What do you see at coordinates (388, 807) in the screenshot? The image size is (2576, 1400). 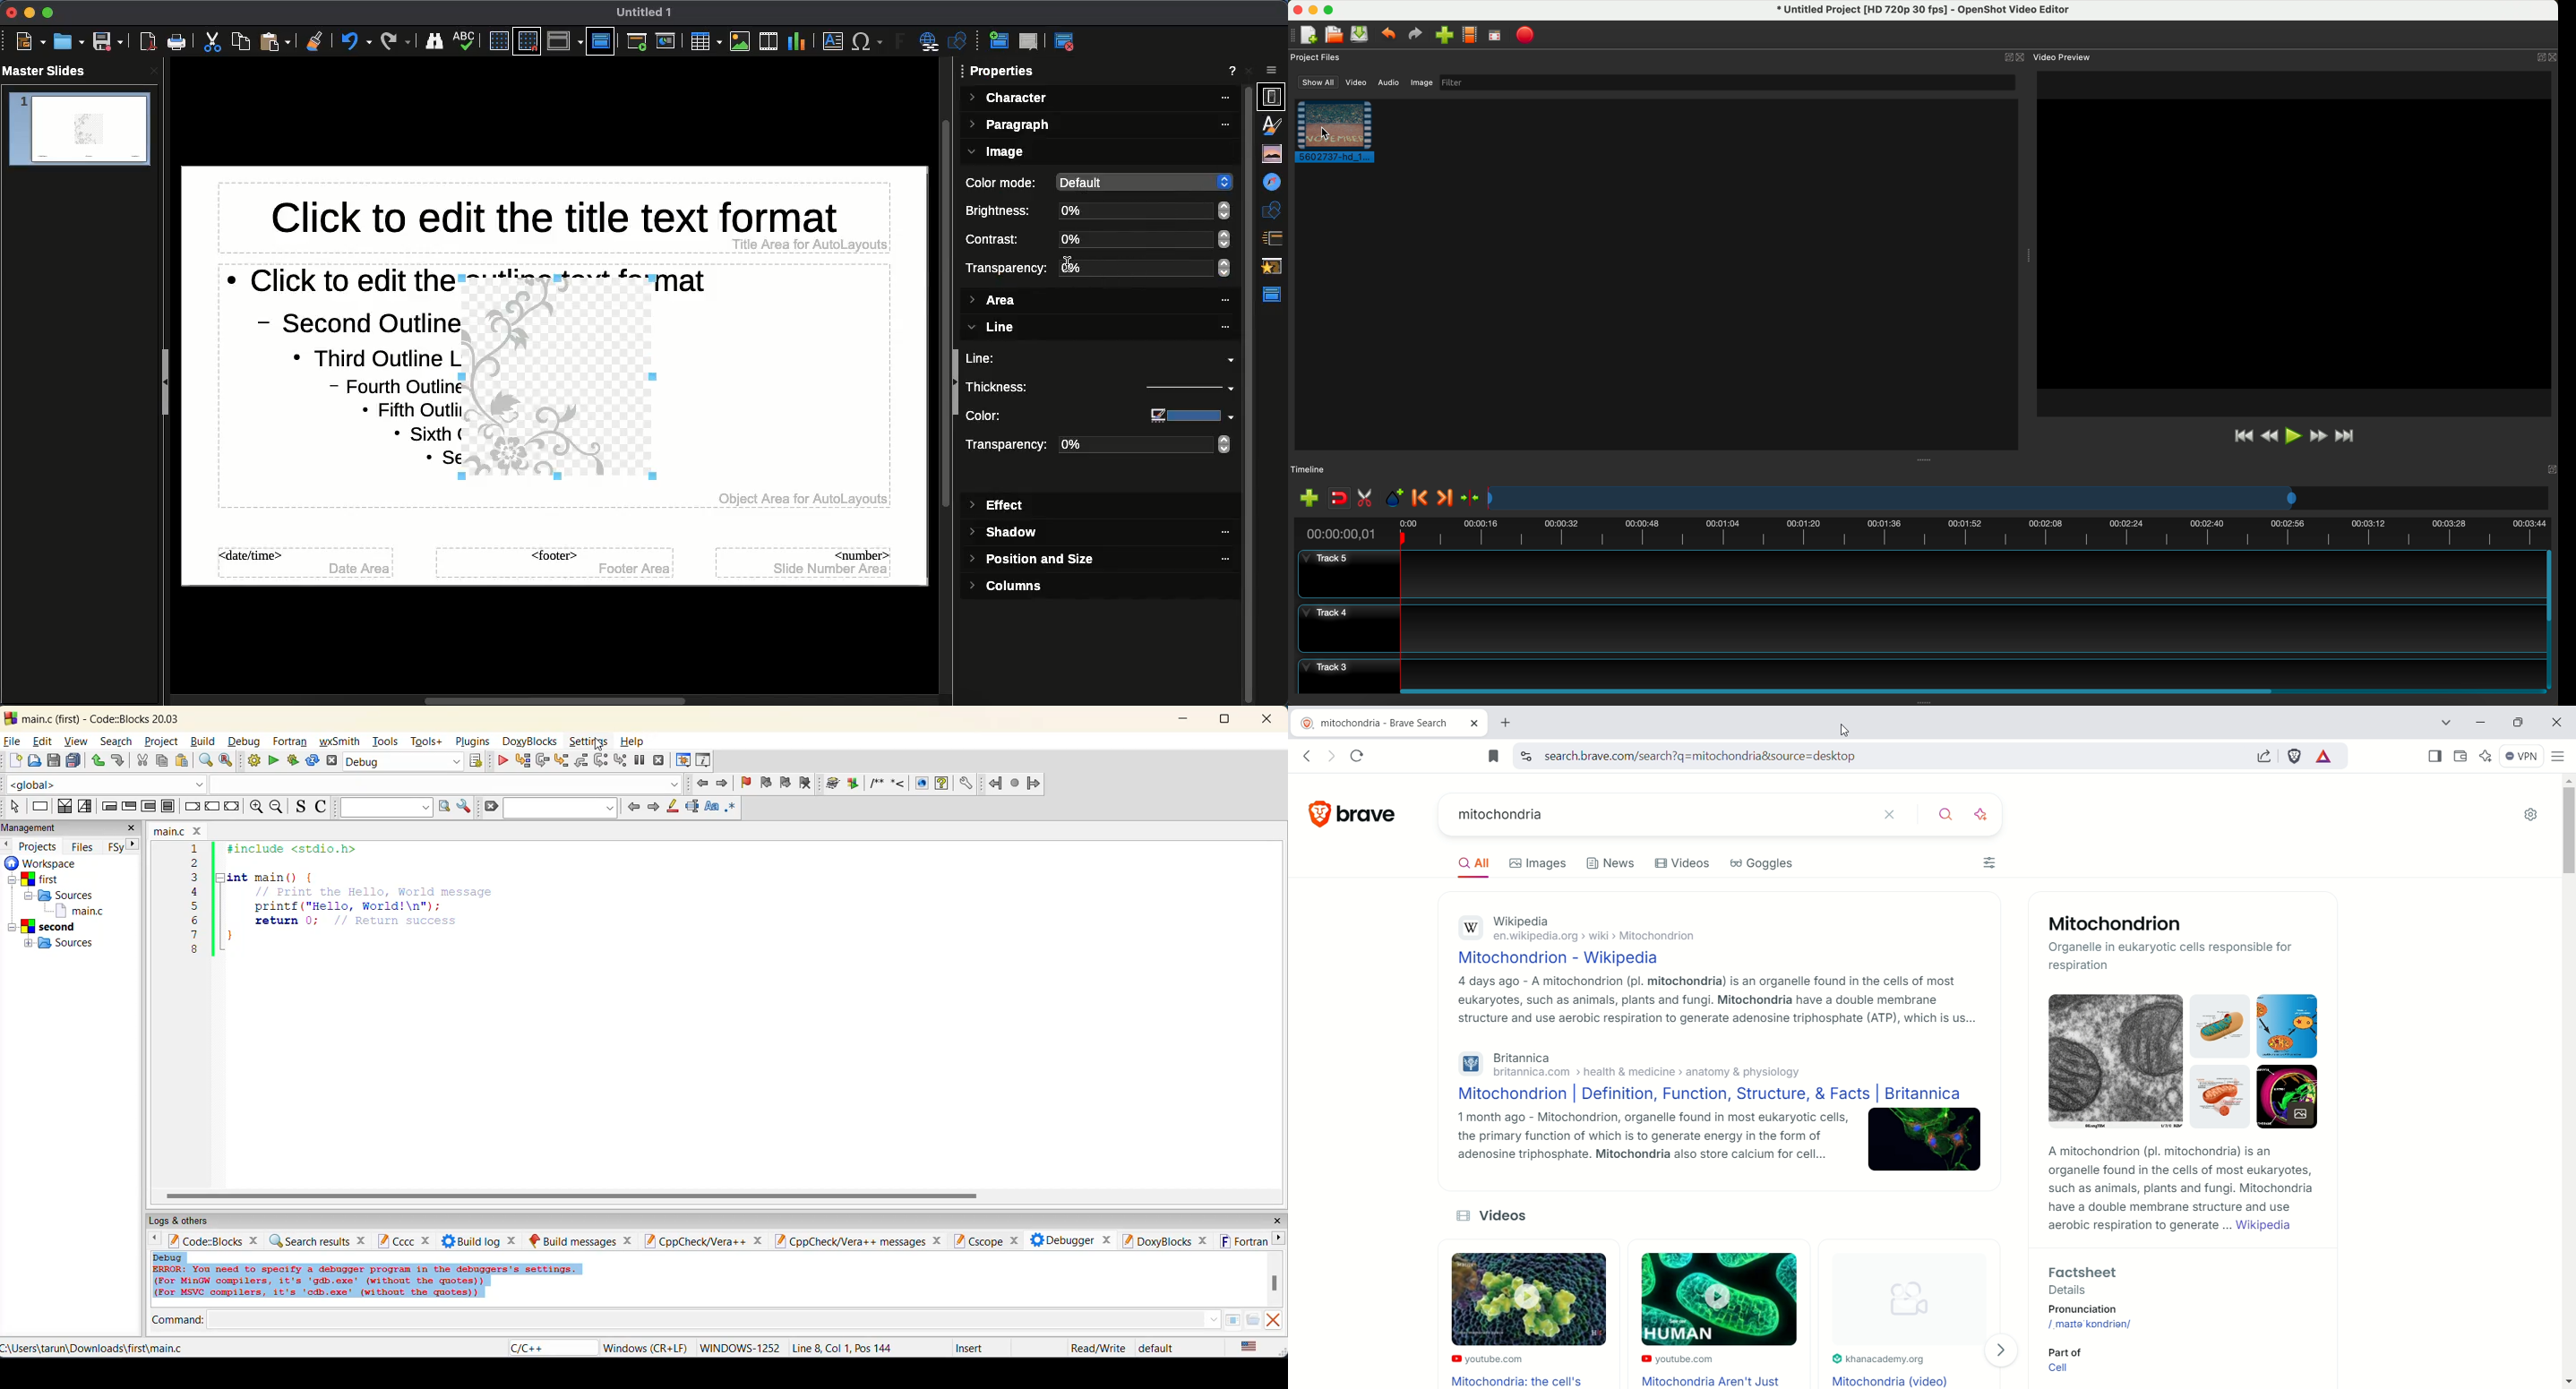 I see `text to search` at bounding box center [388, 807].